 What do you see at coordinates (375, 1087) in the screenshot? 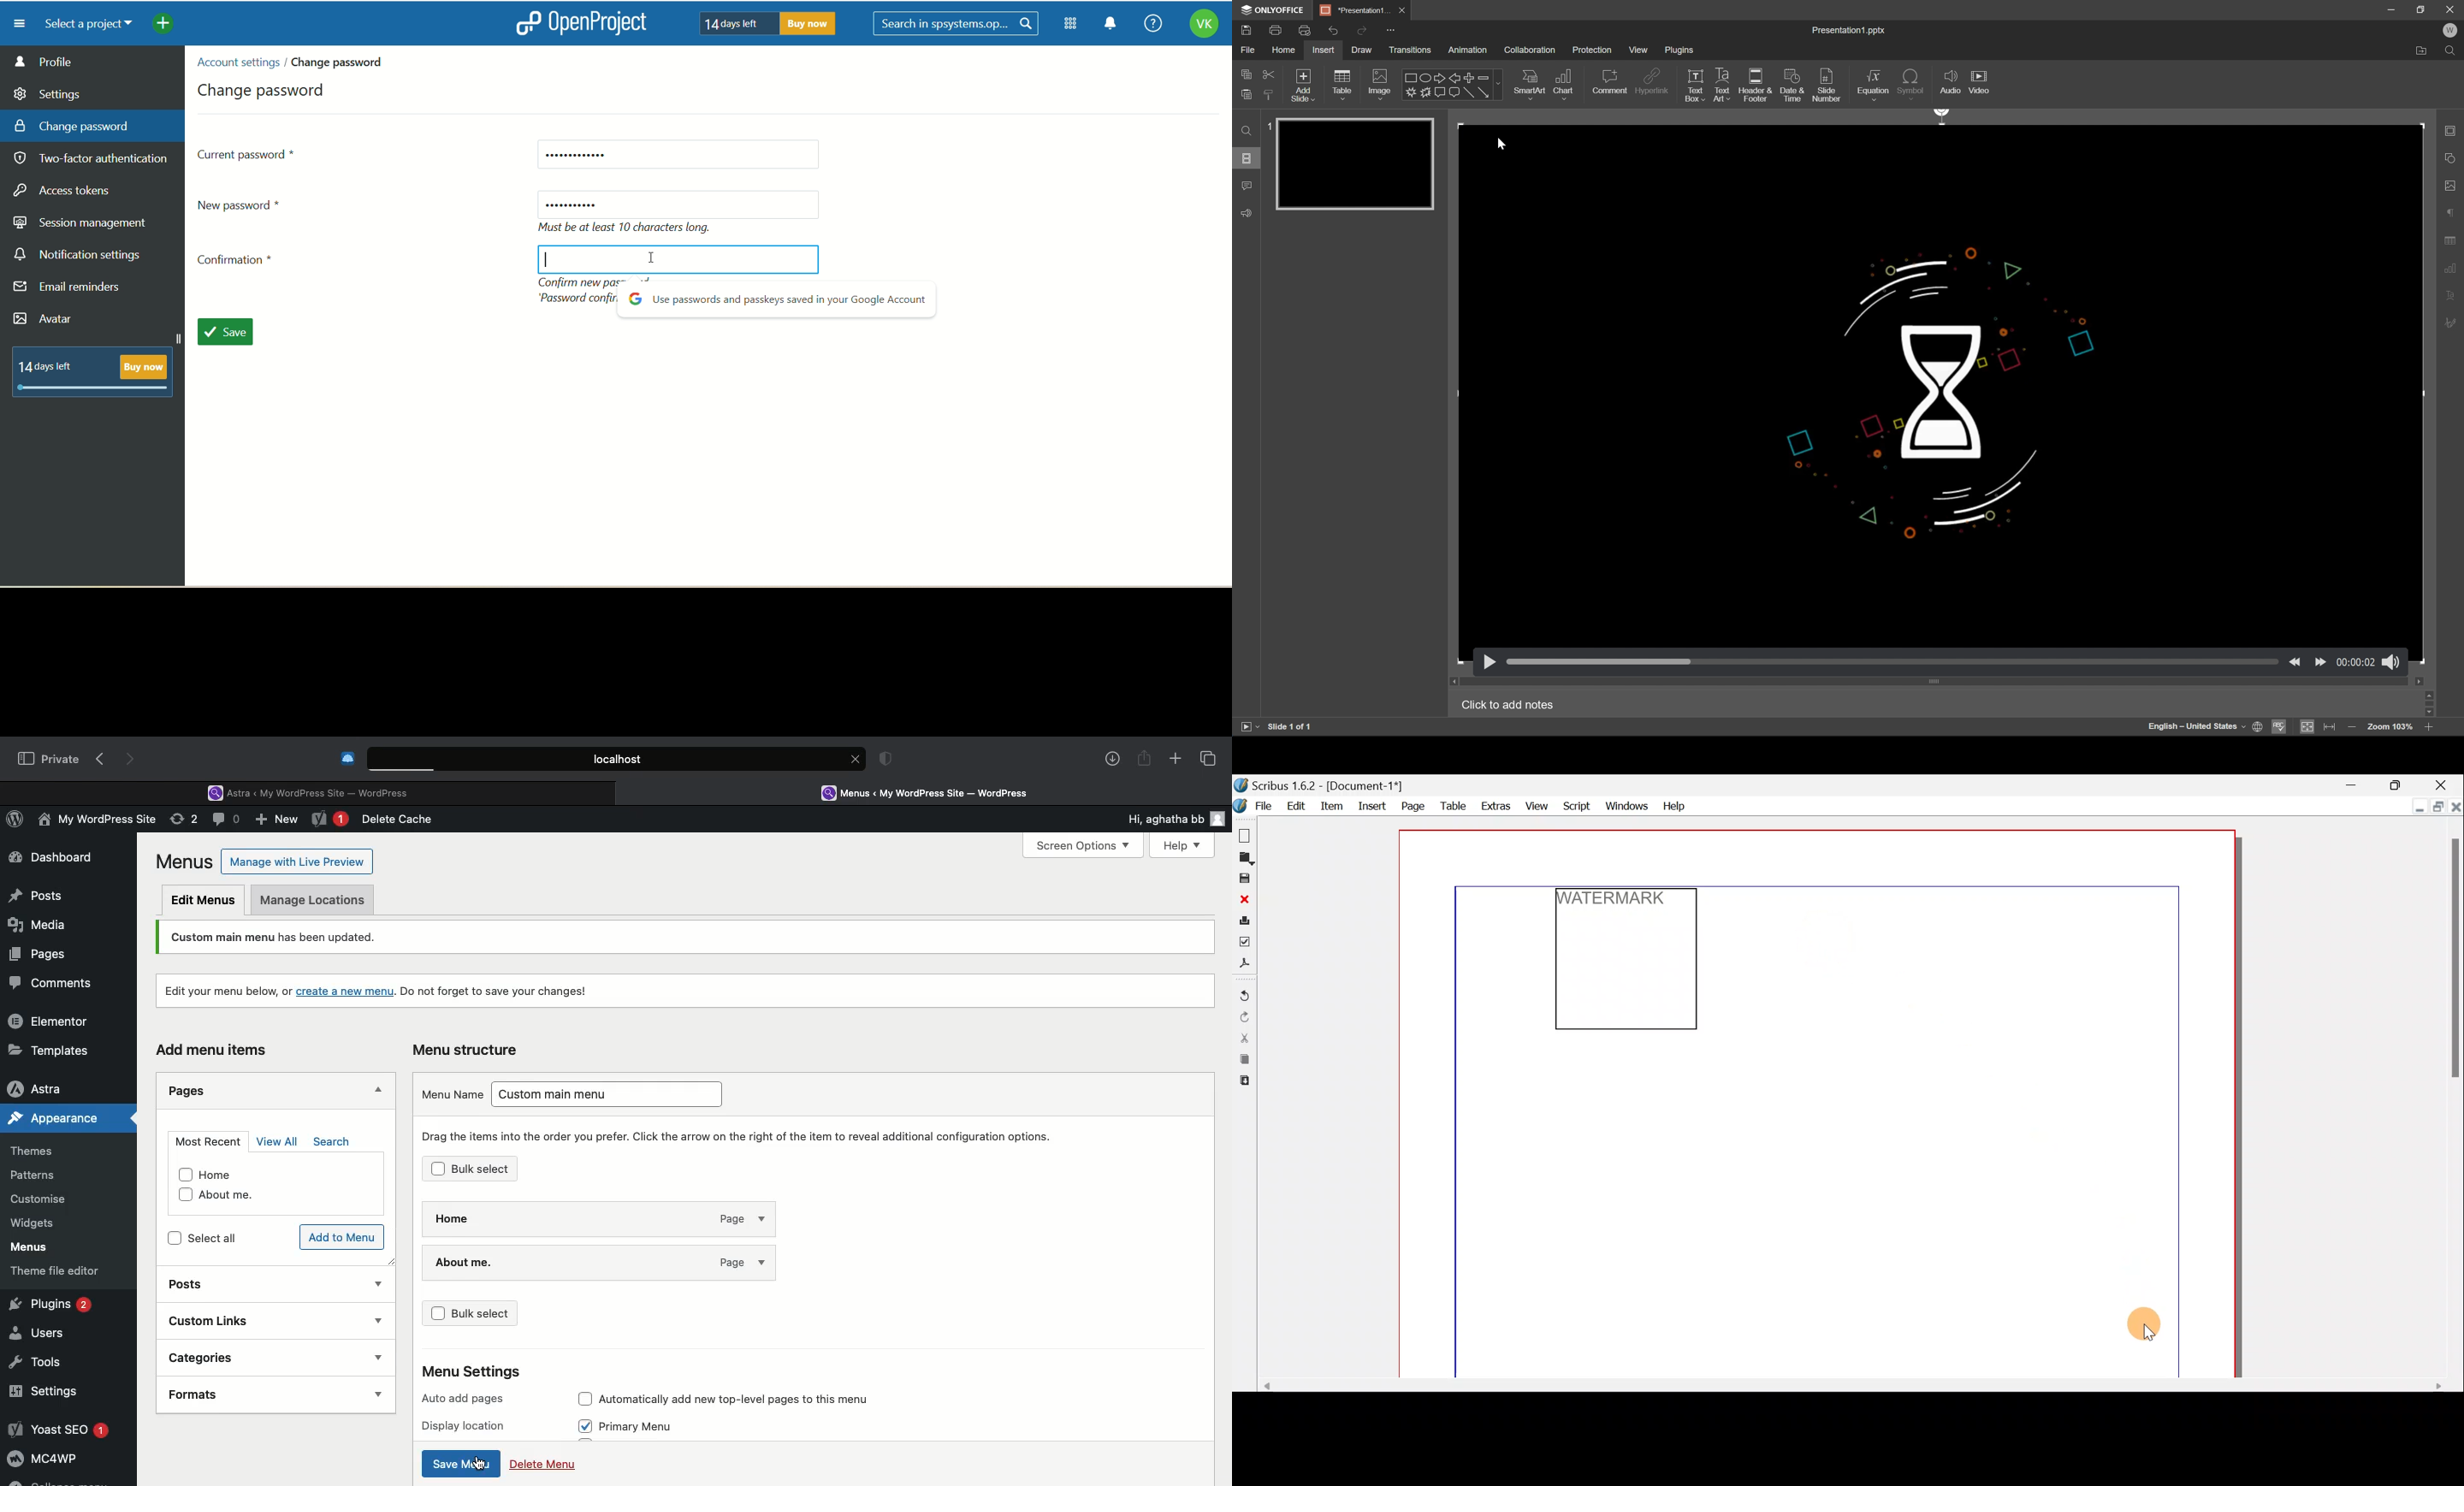
I see `Hide` at bounding box center [375, 1087].